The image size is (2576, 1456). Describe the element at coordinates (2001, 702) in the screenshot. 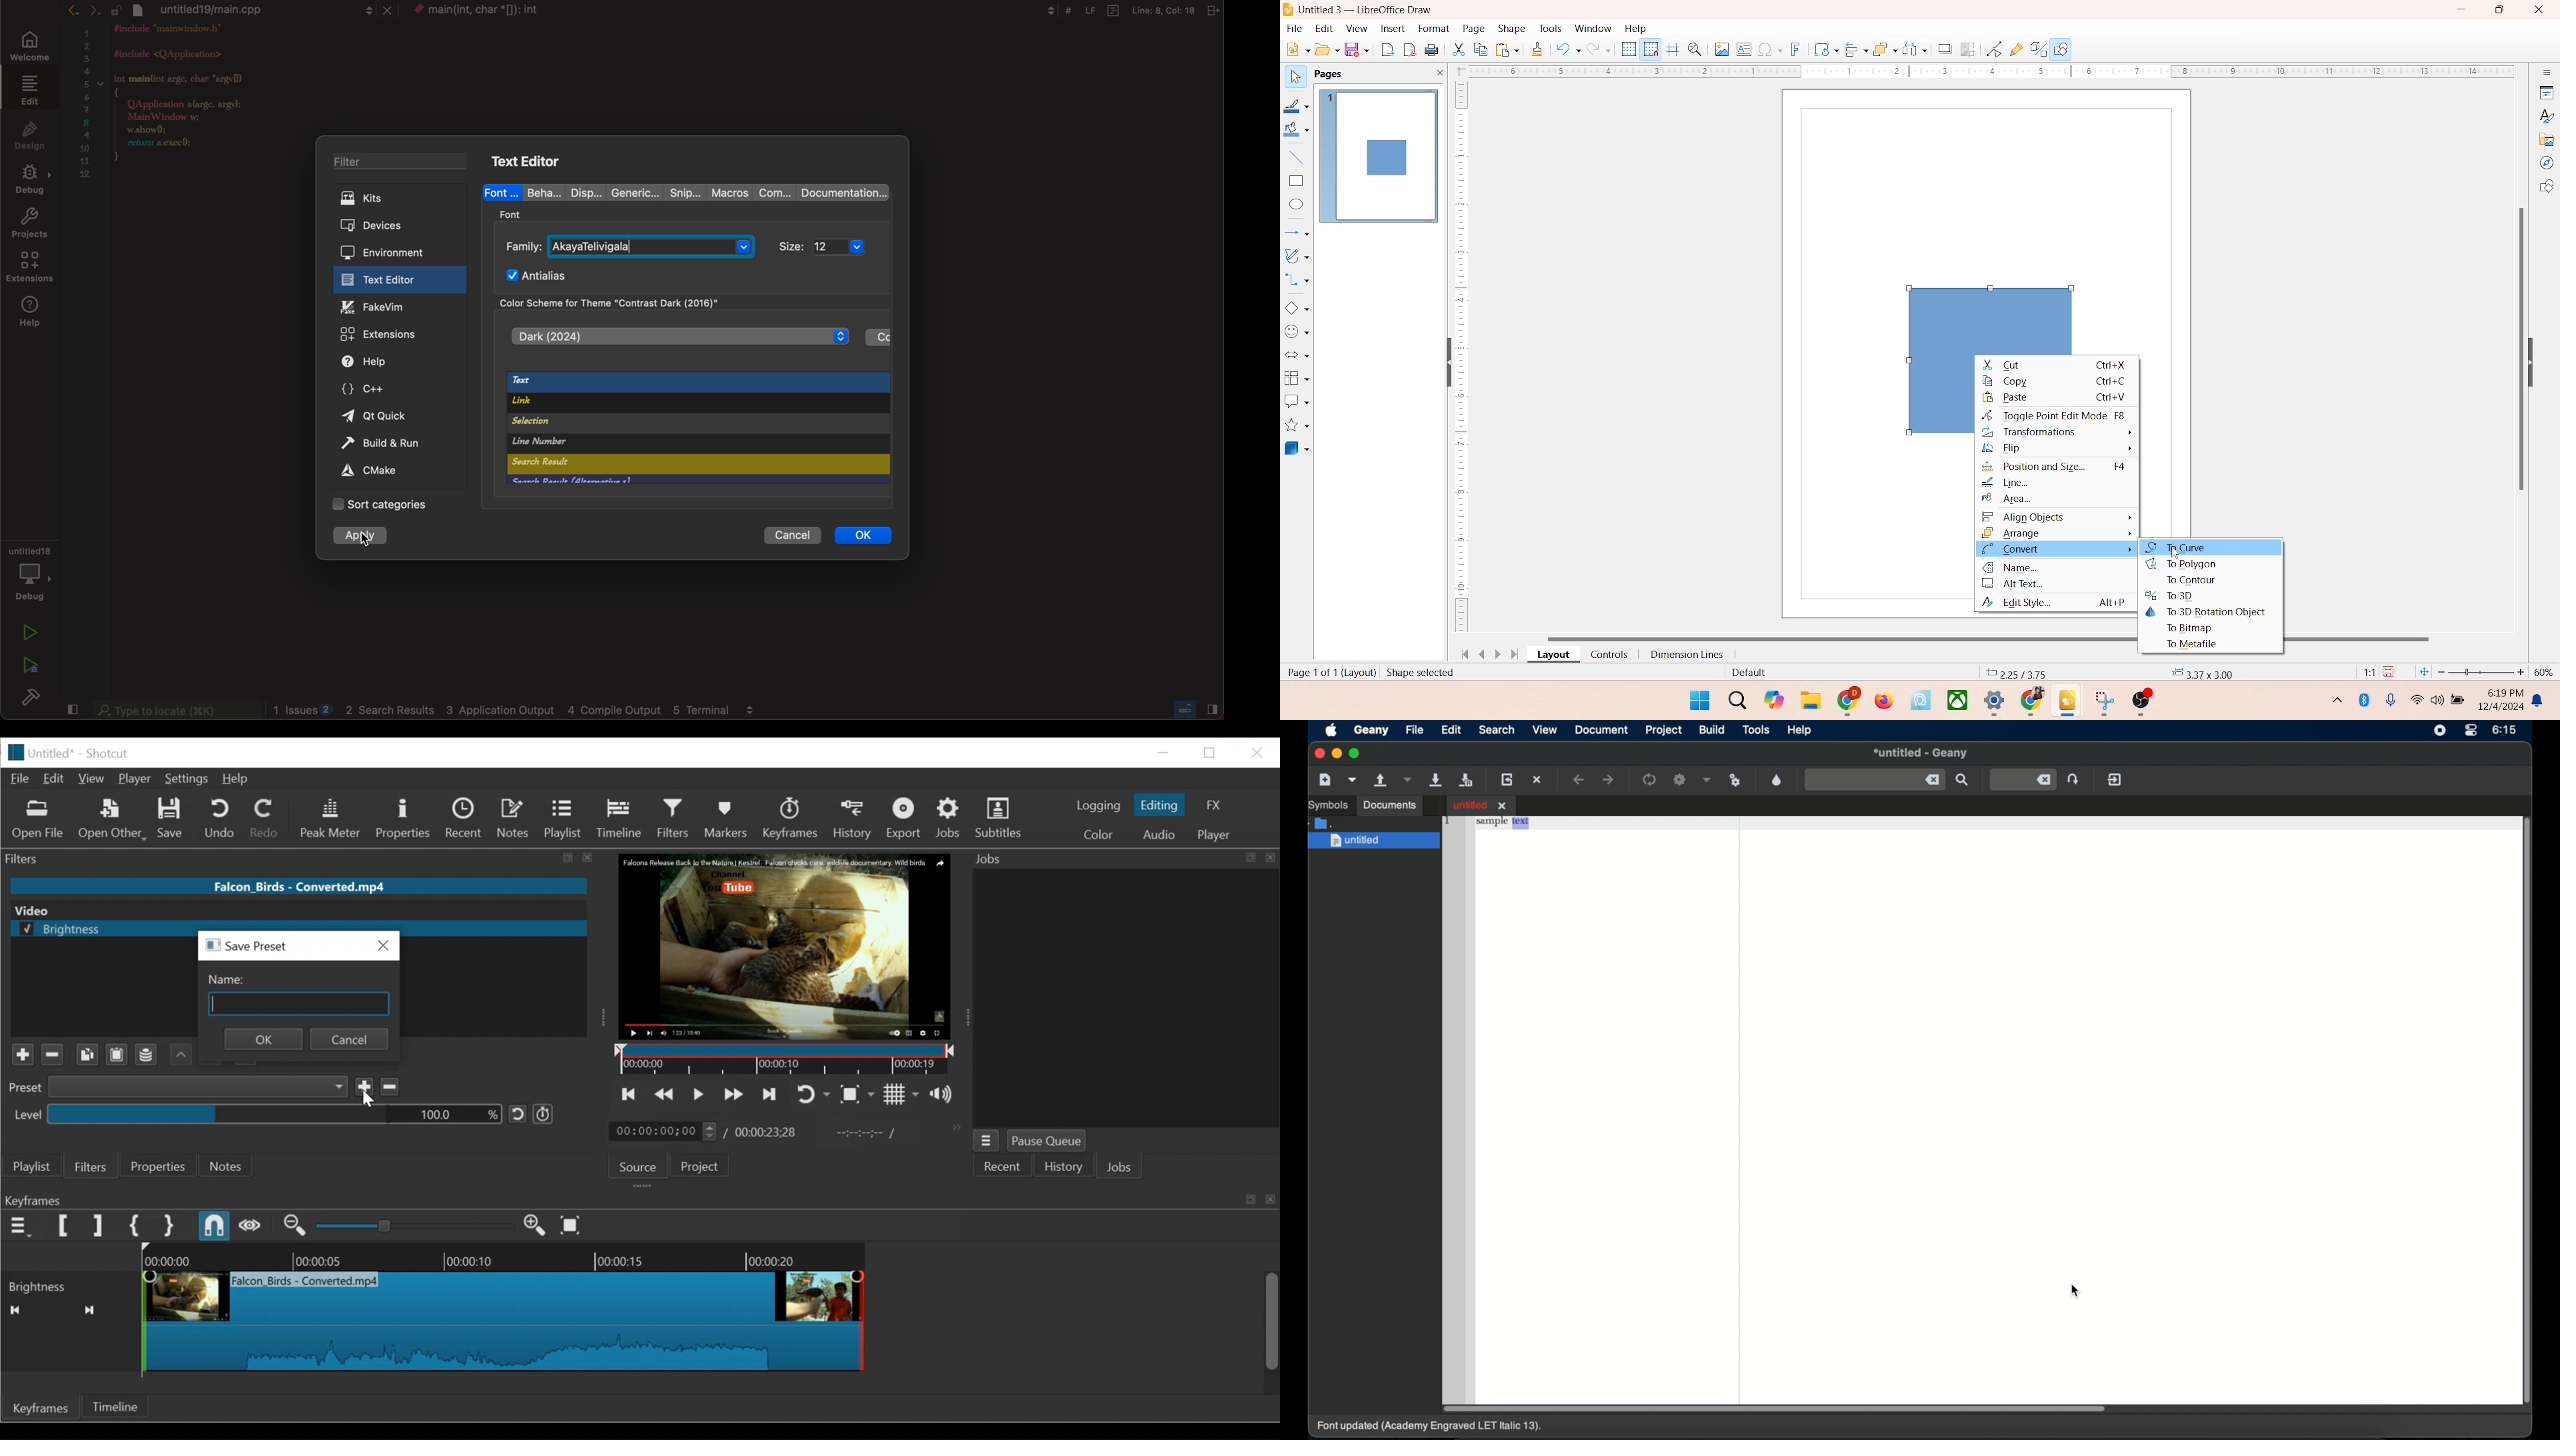

I see `applications` at that location.